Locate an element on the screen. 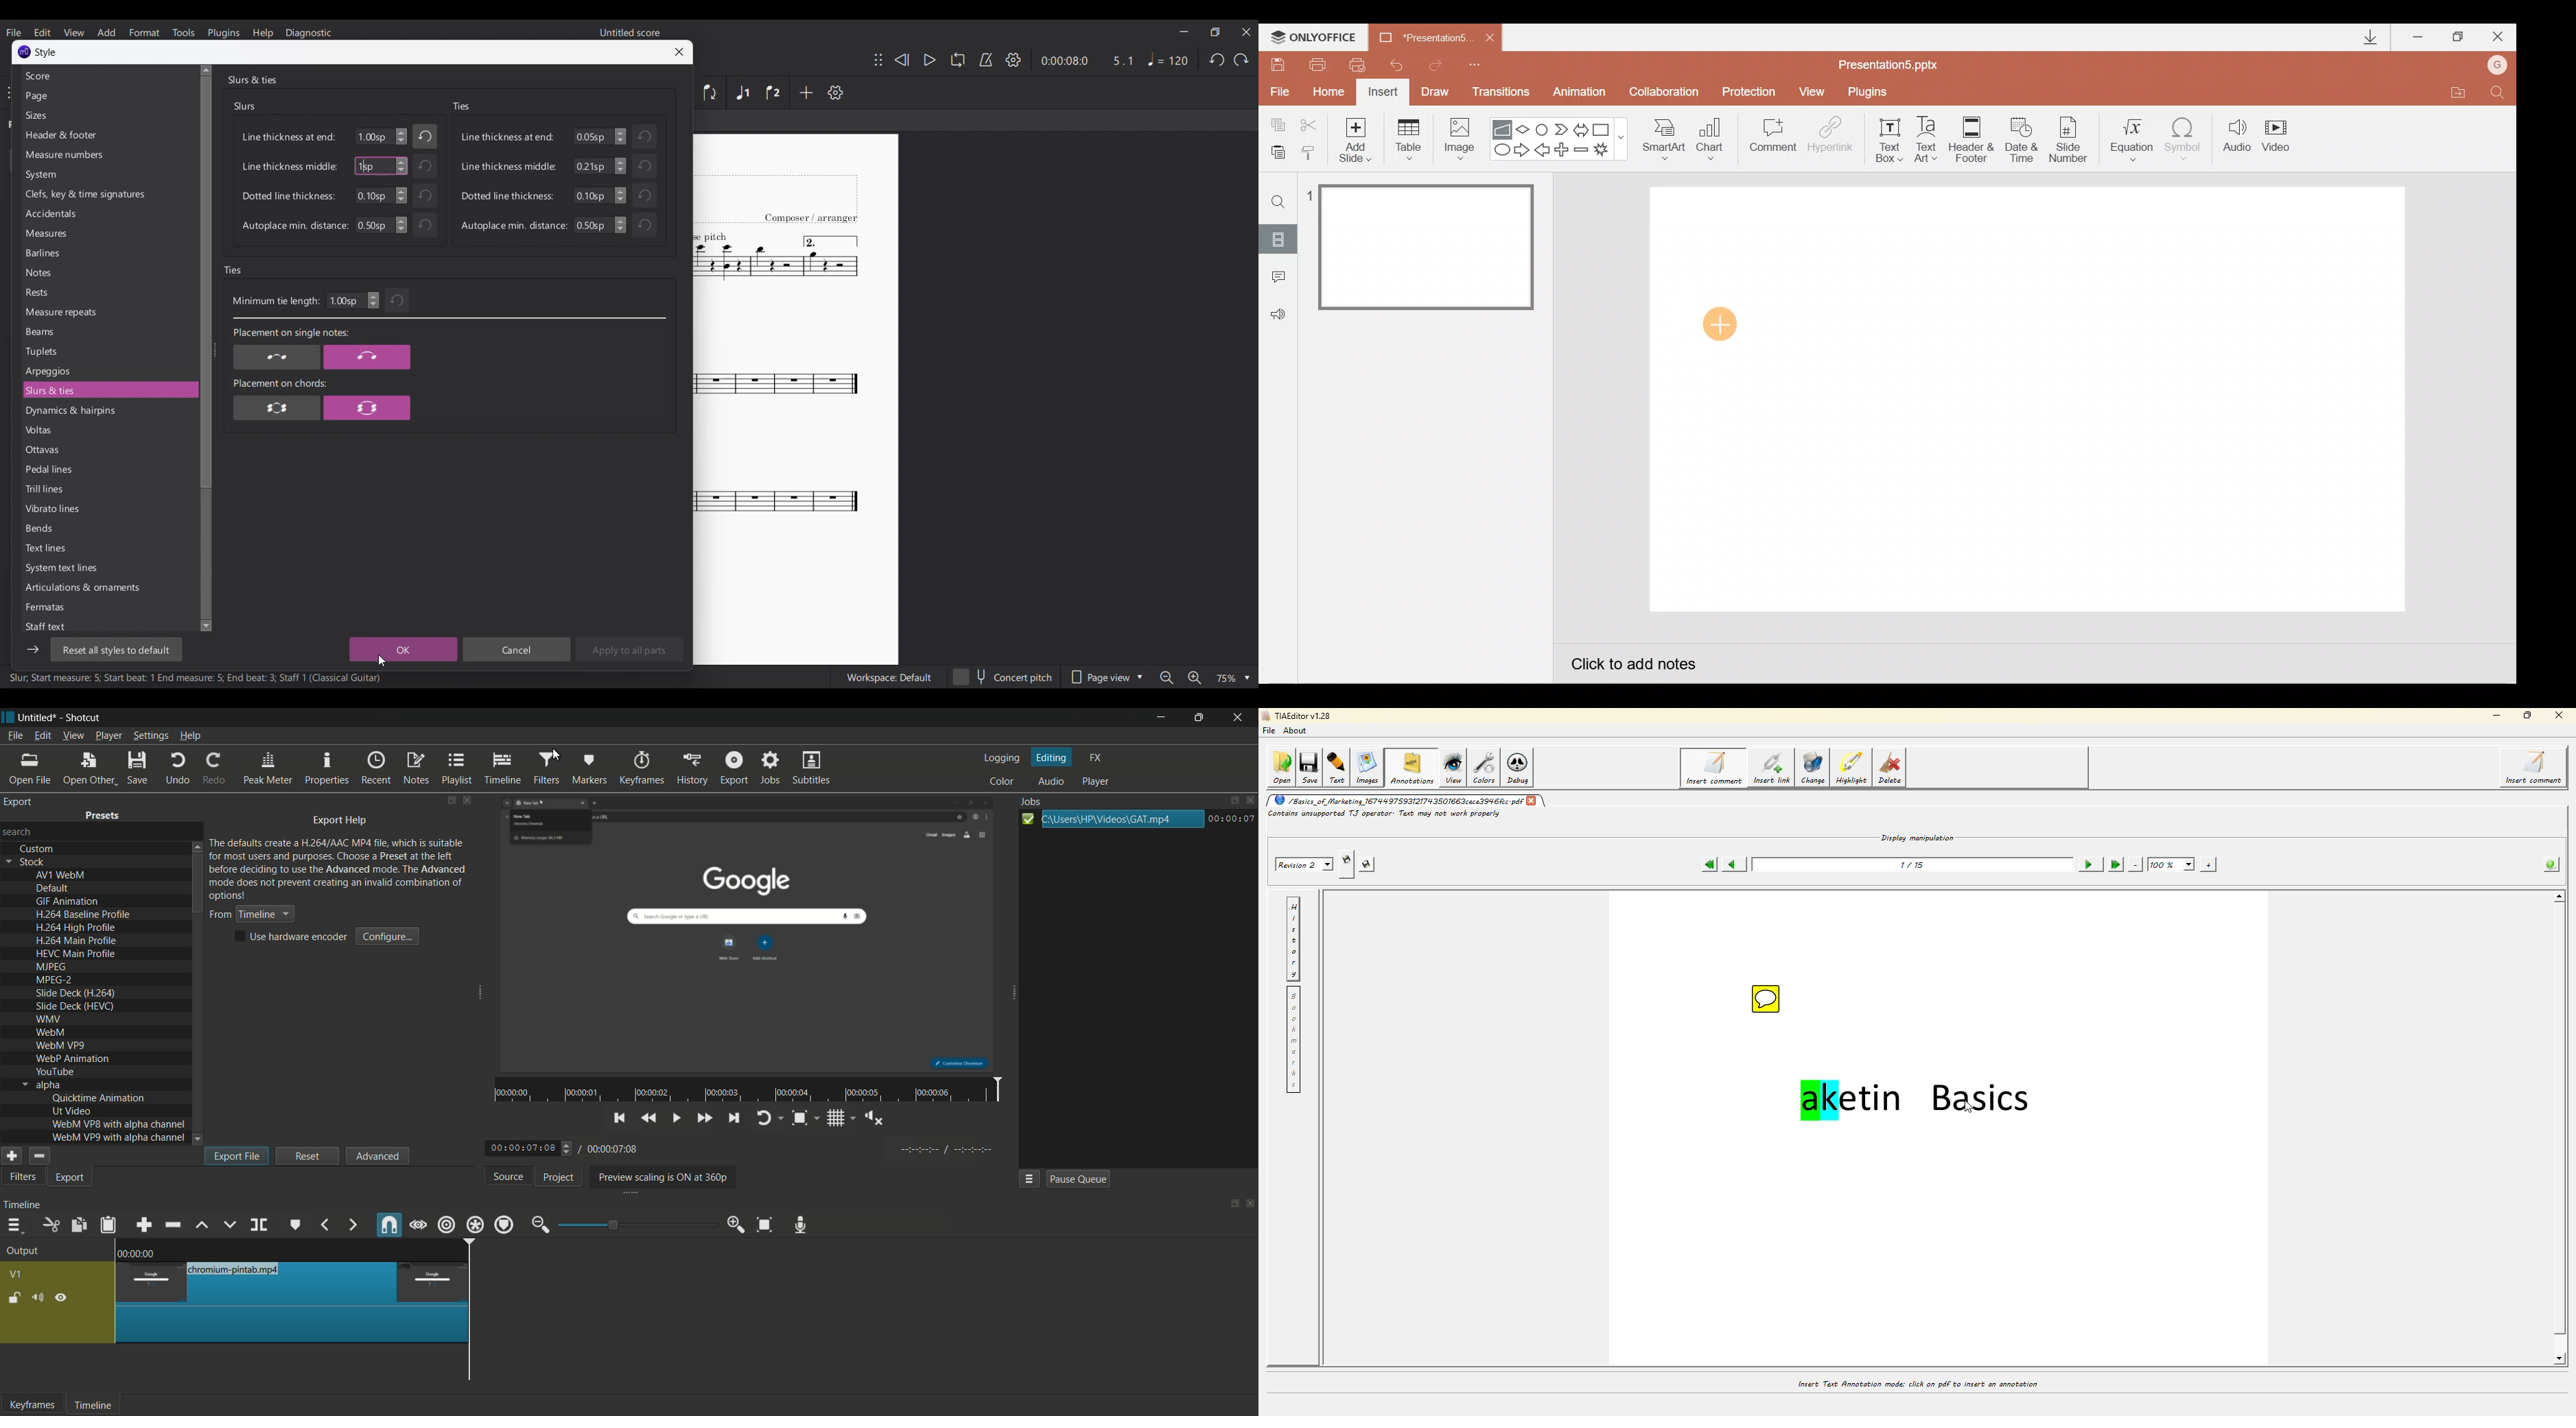 The height and width of the screenshot is (1428, 2576). current time is located at coordinates (525, 1149).